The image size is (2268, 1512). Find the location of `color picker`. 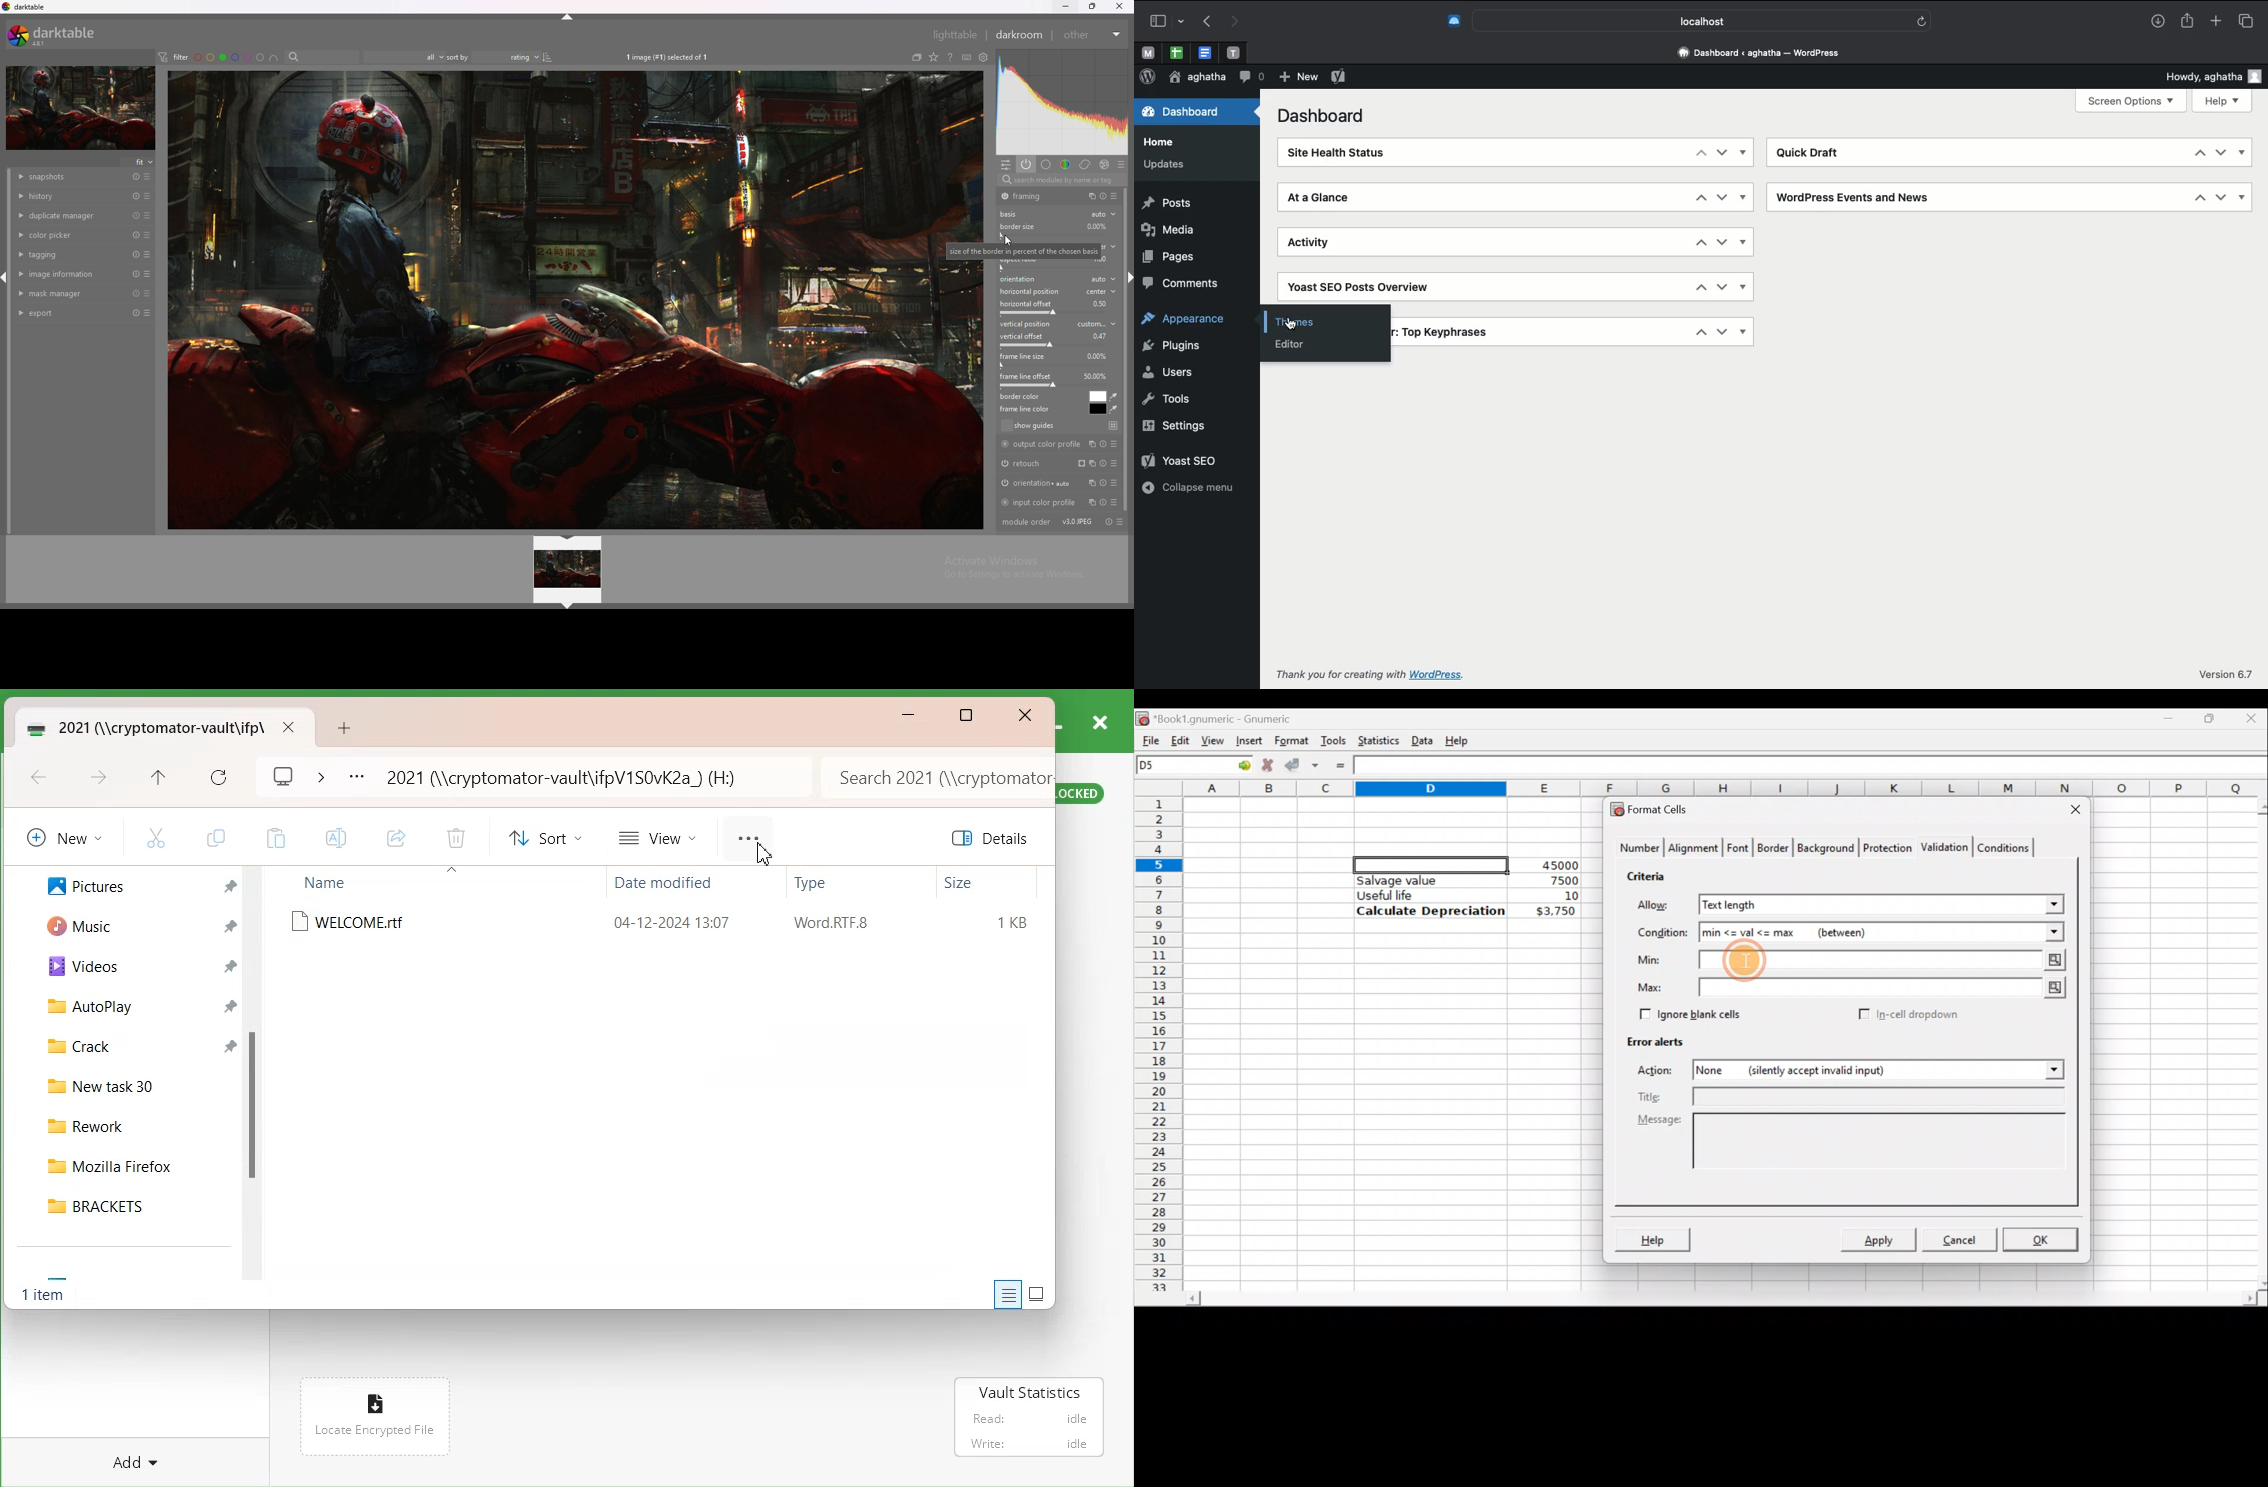

color picker is located at coordinates (70, 234).